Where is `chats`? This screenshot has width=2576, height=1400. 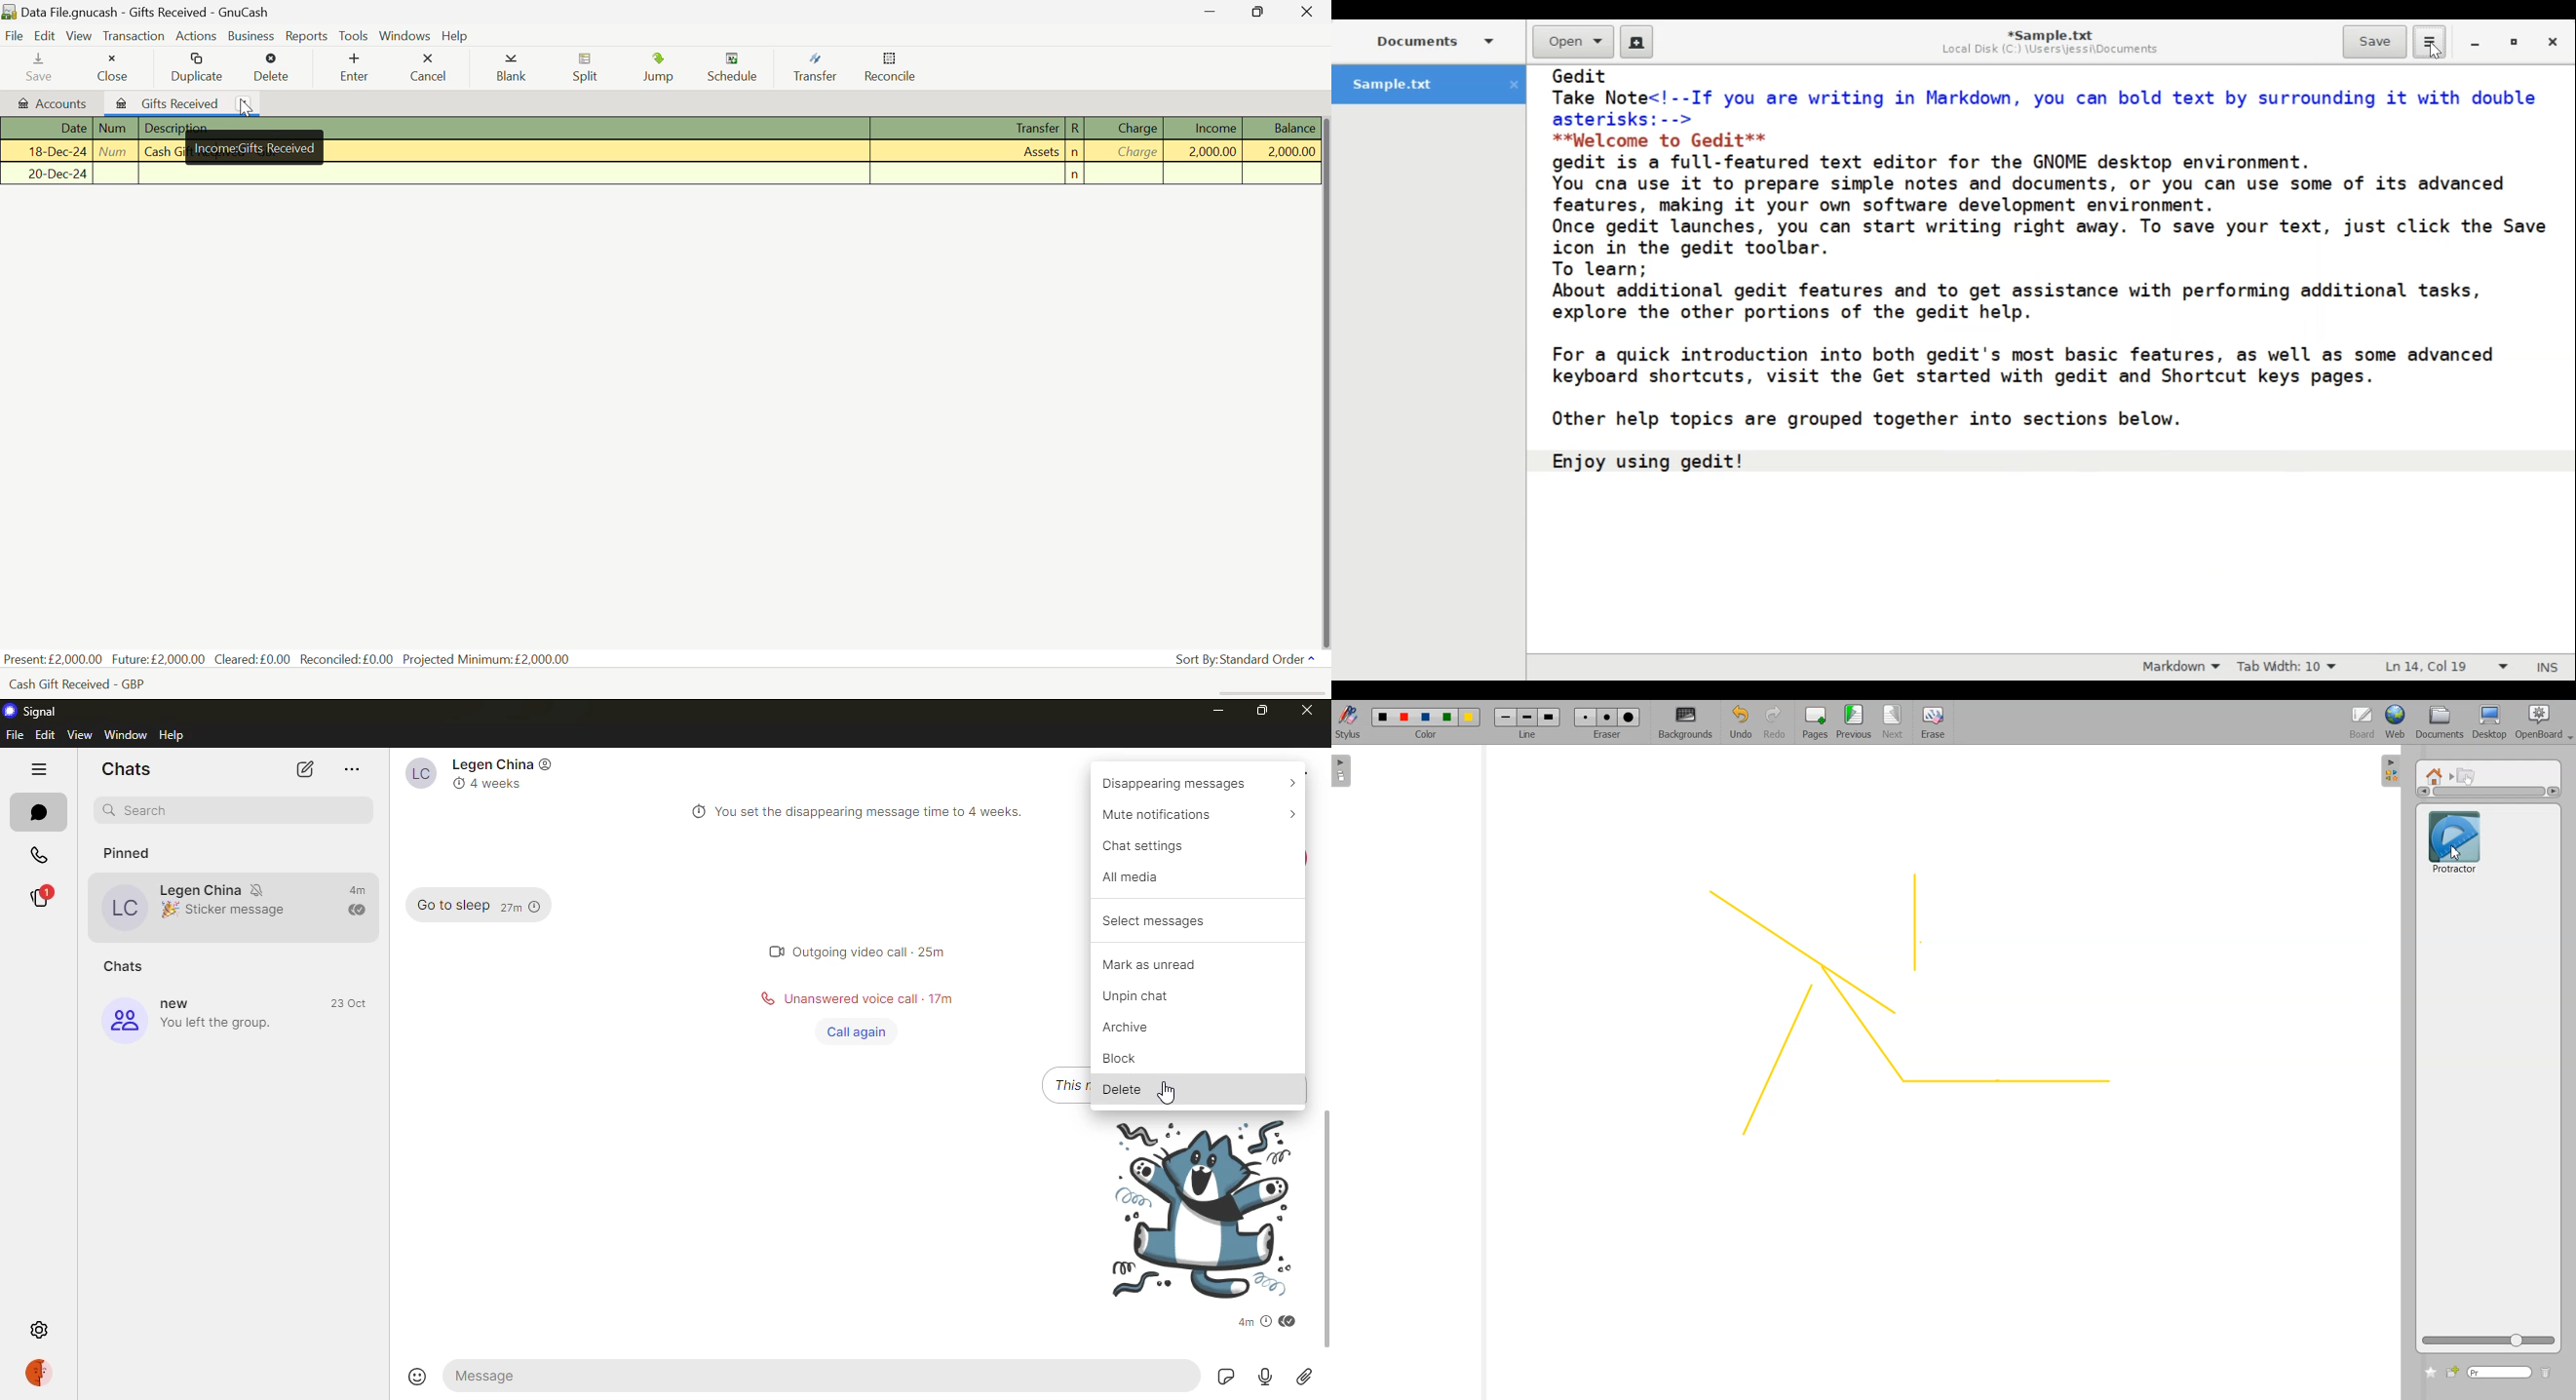 chats is located at coordinates (128, 965).